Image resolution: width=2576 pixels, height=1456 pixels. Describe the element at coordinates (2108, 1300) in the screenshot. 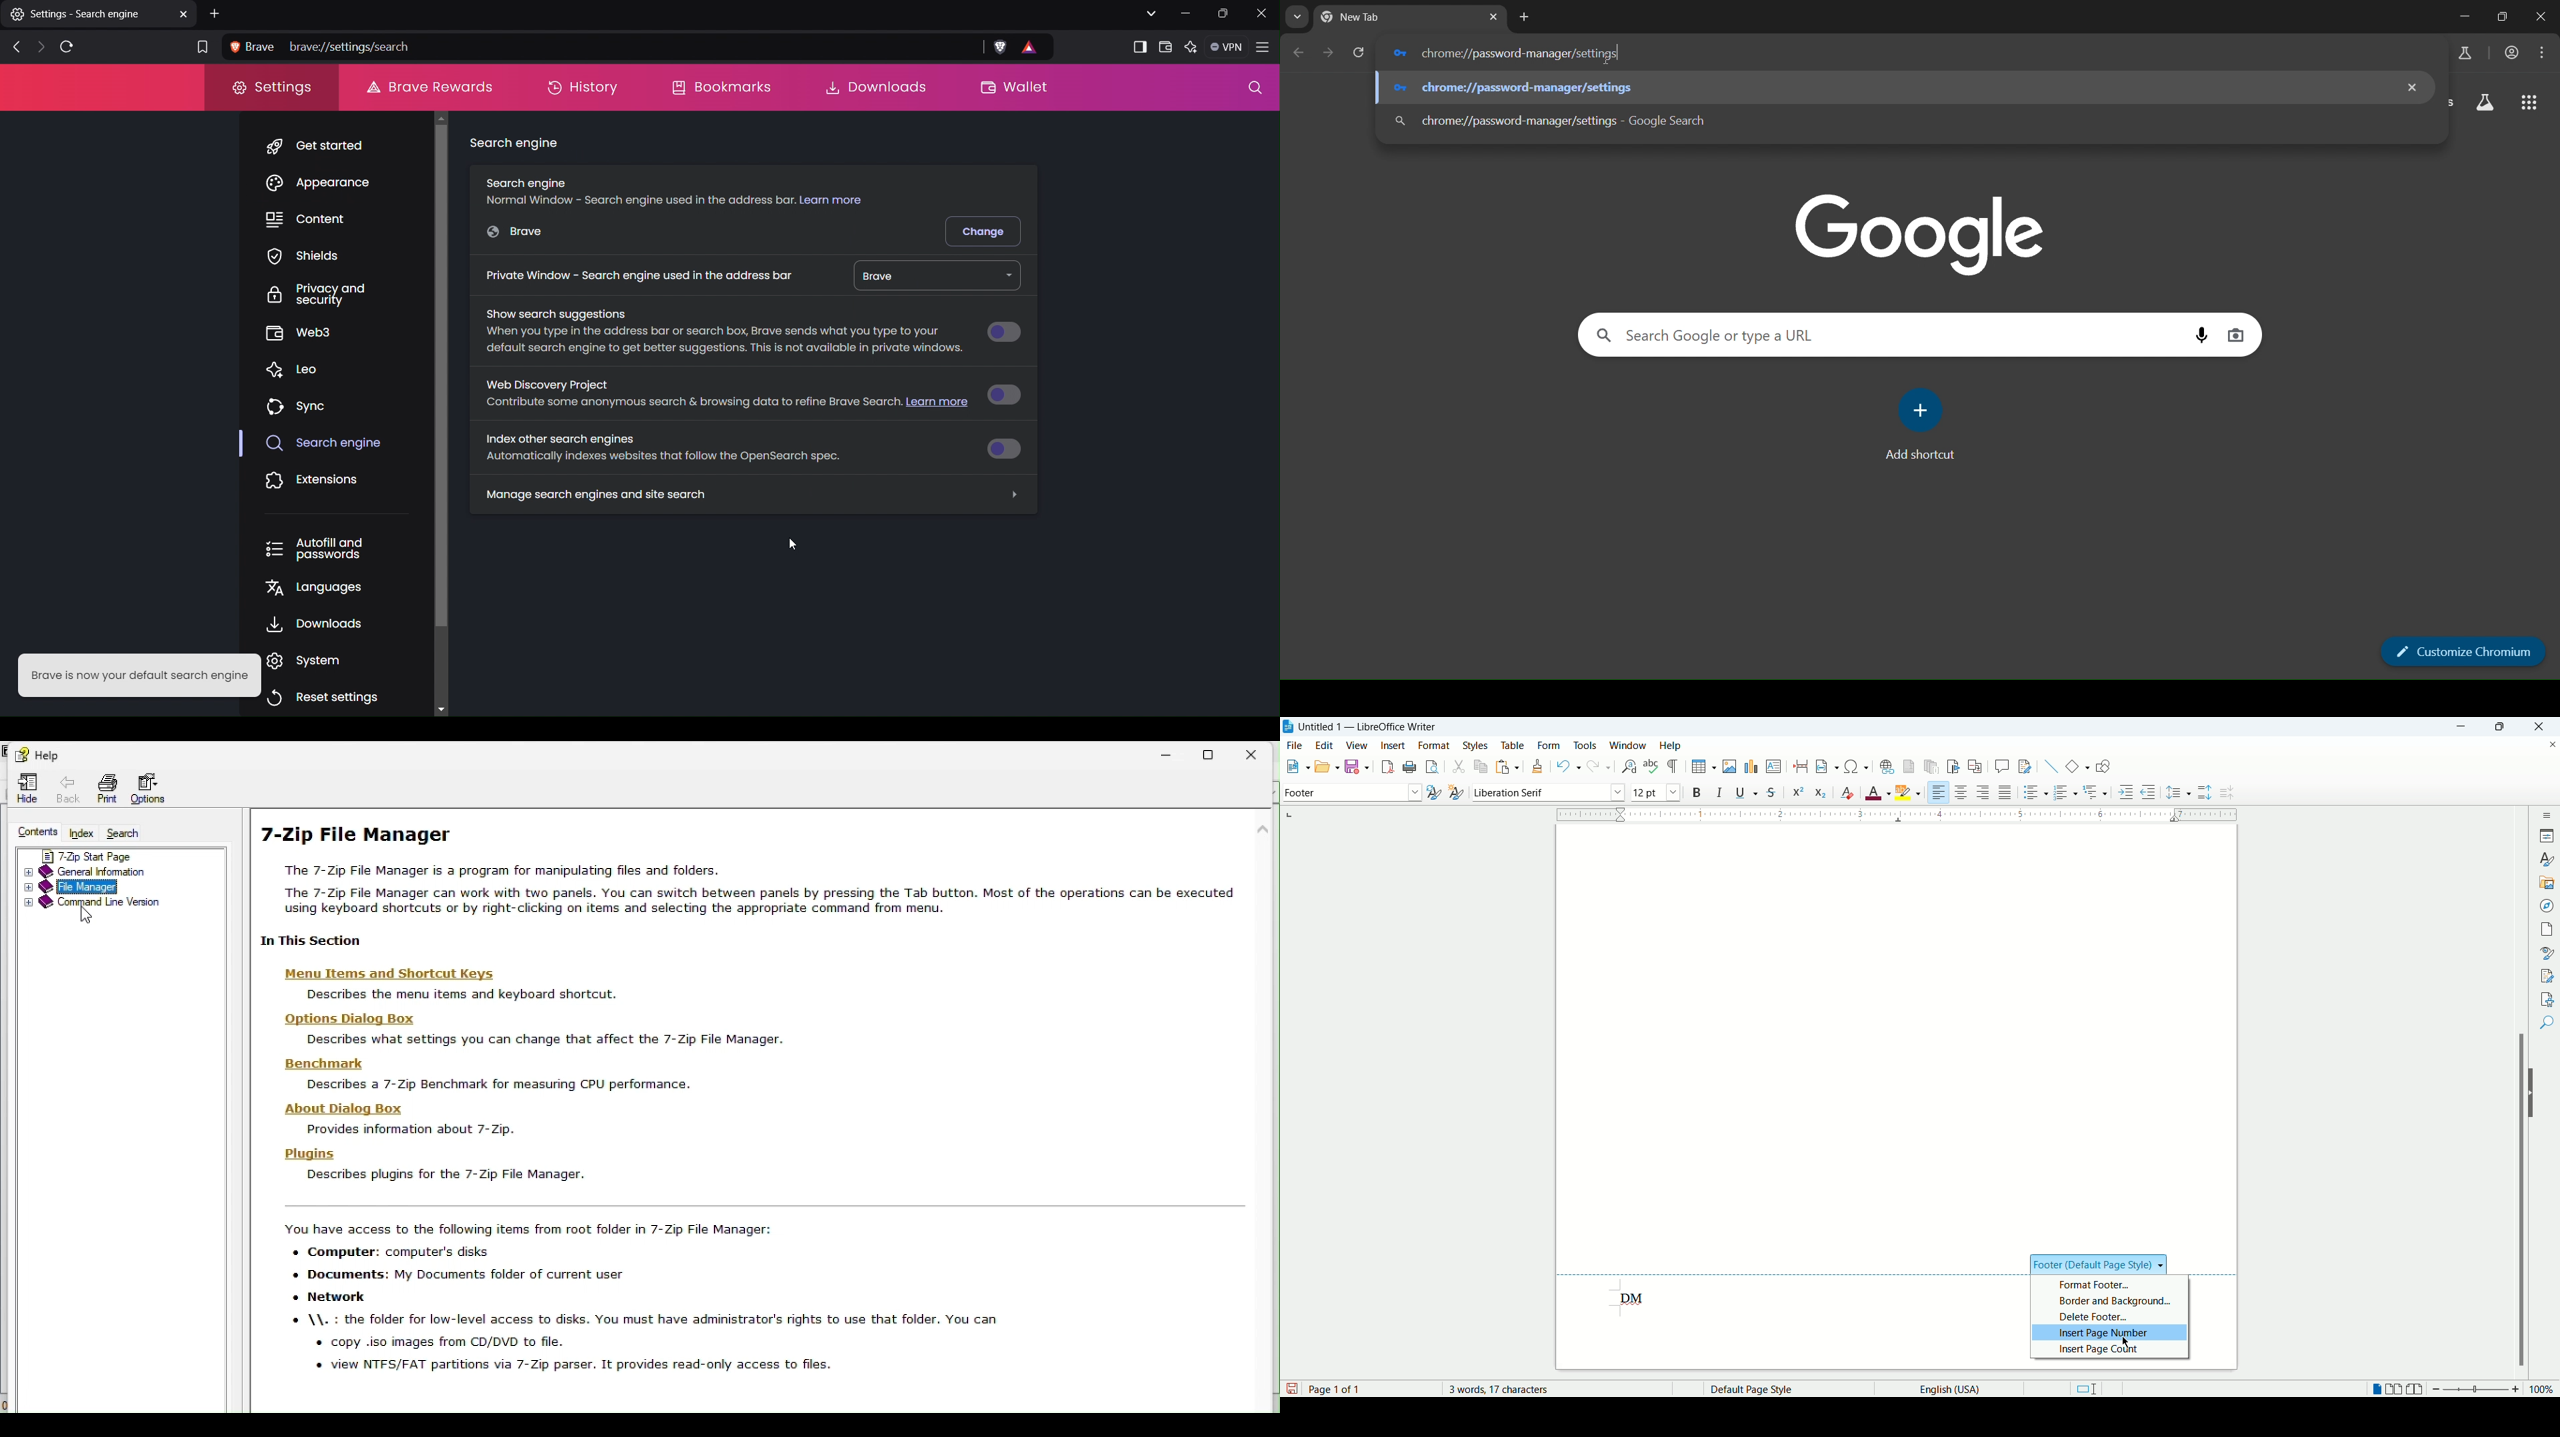

I see `border and background` at that location.